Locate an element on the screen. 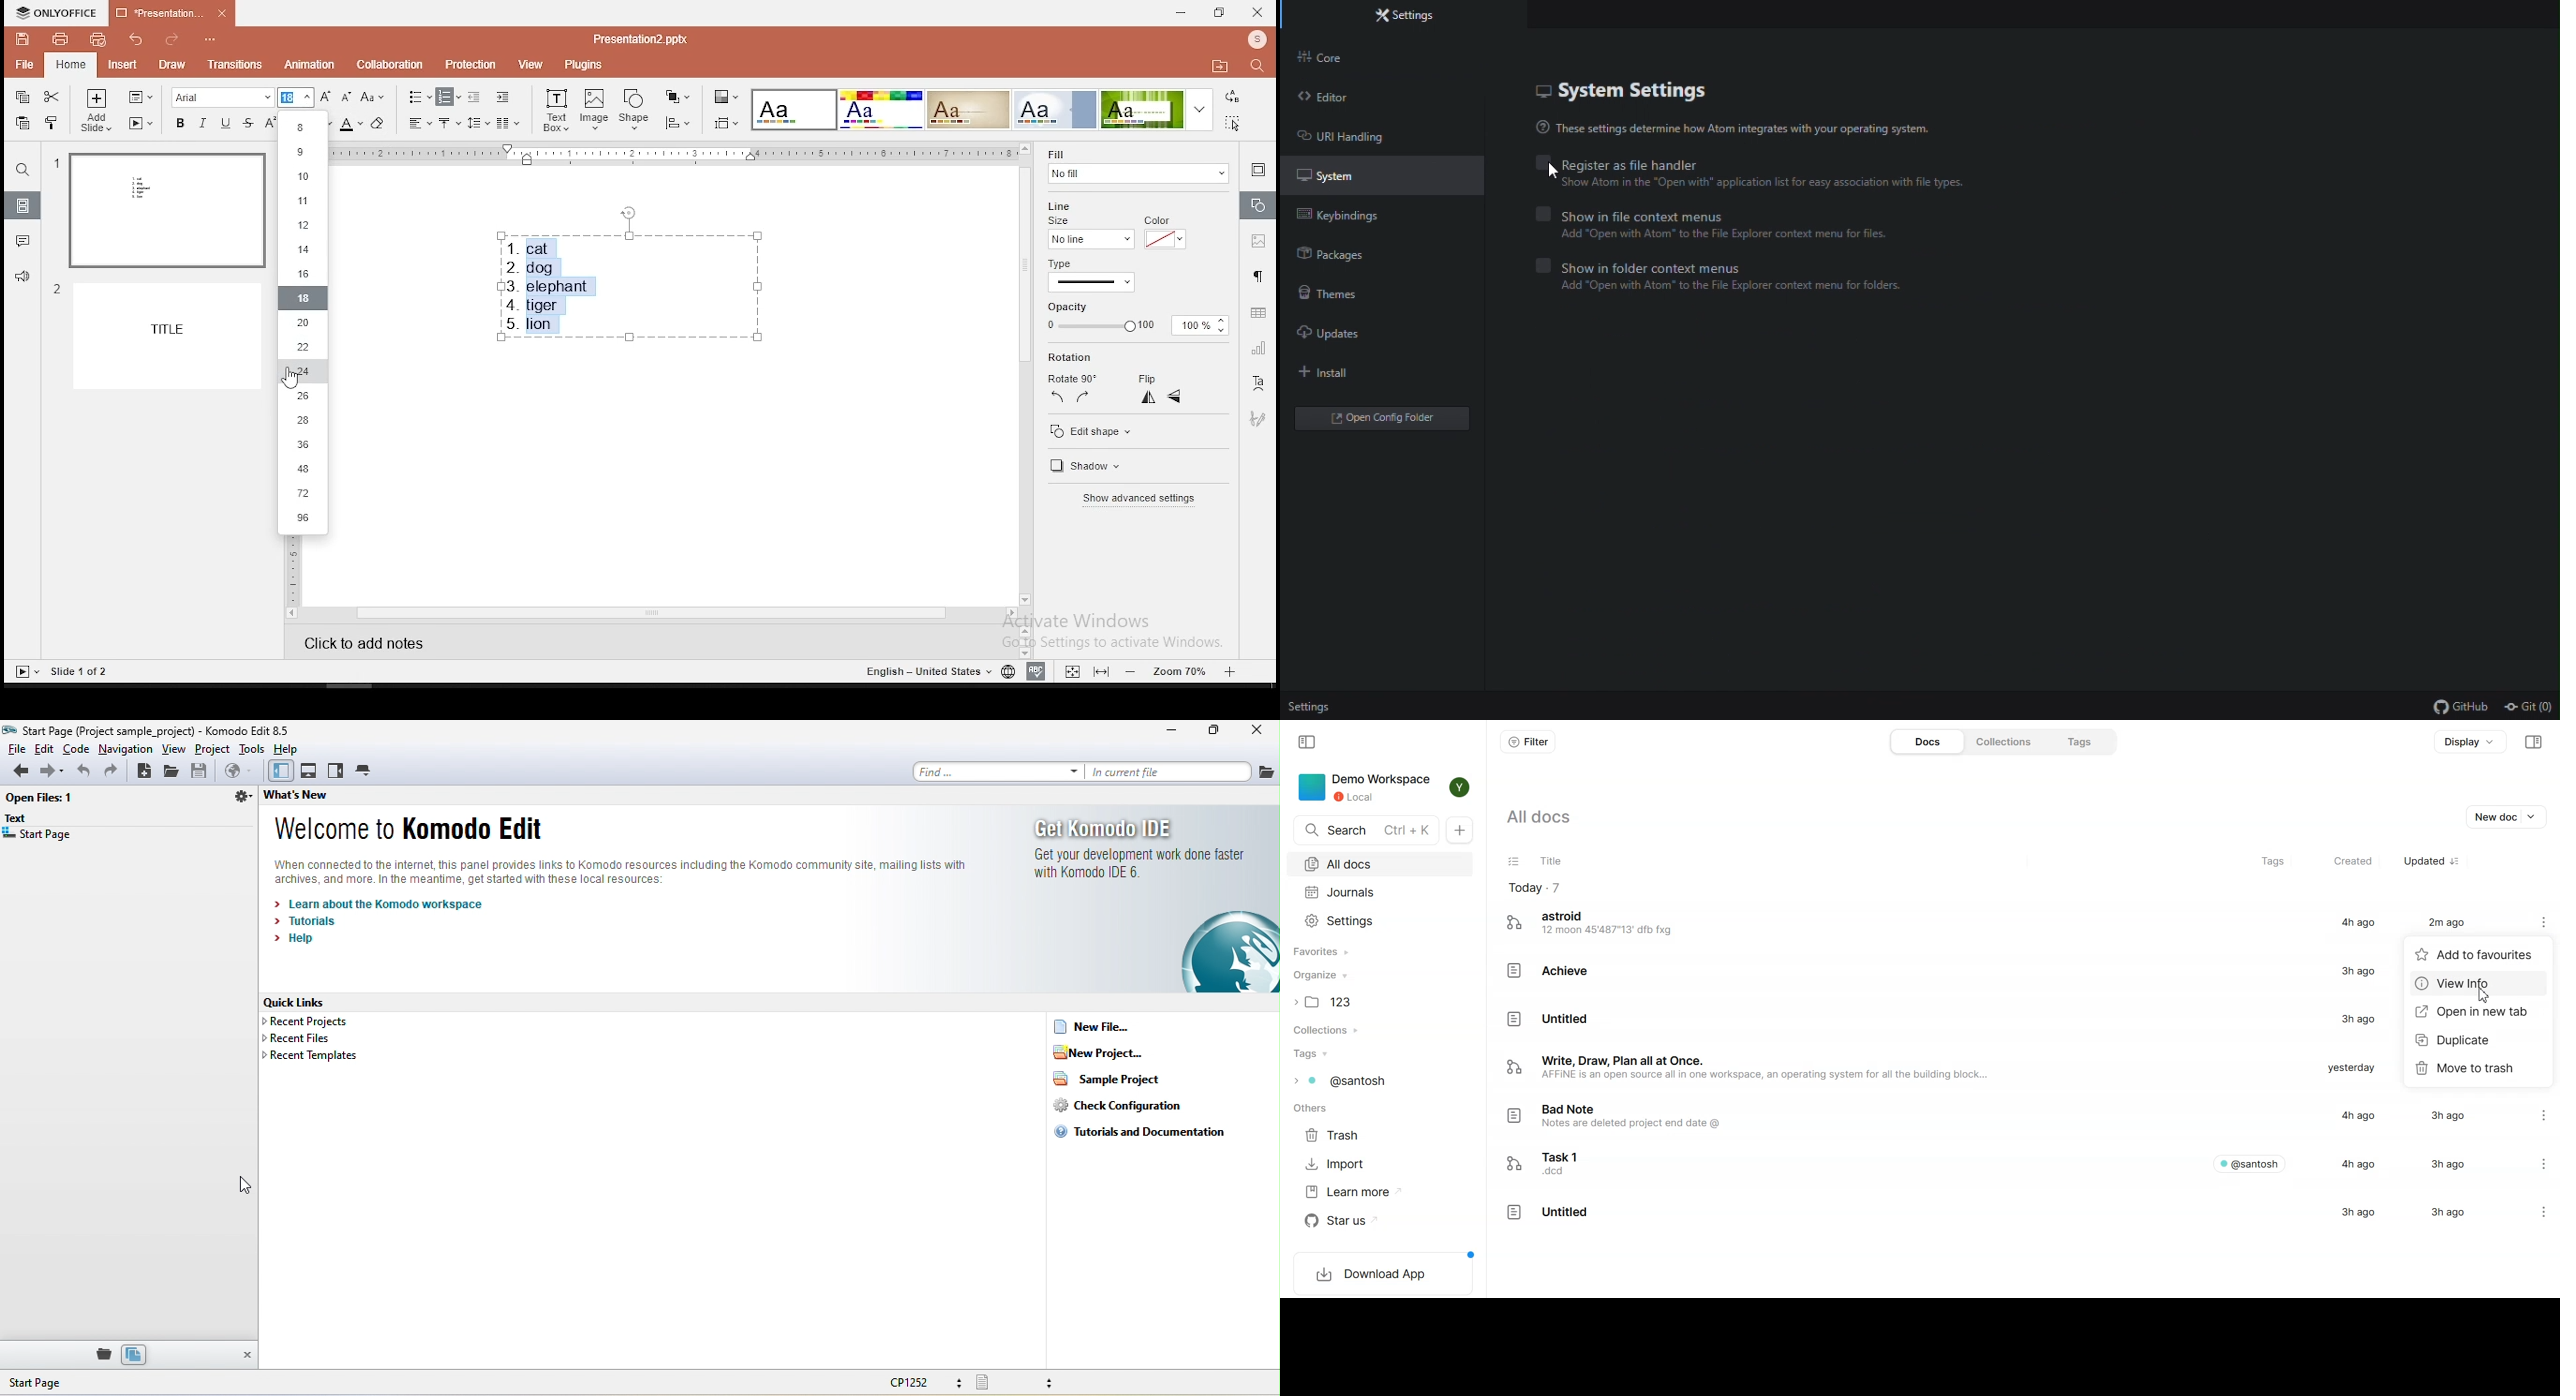 The image size is (2576, 1400). image settings is located at coordinates (1258, 240).